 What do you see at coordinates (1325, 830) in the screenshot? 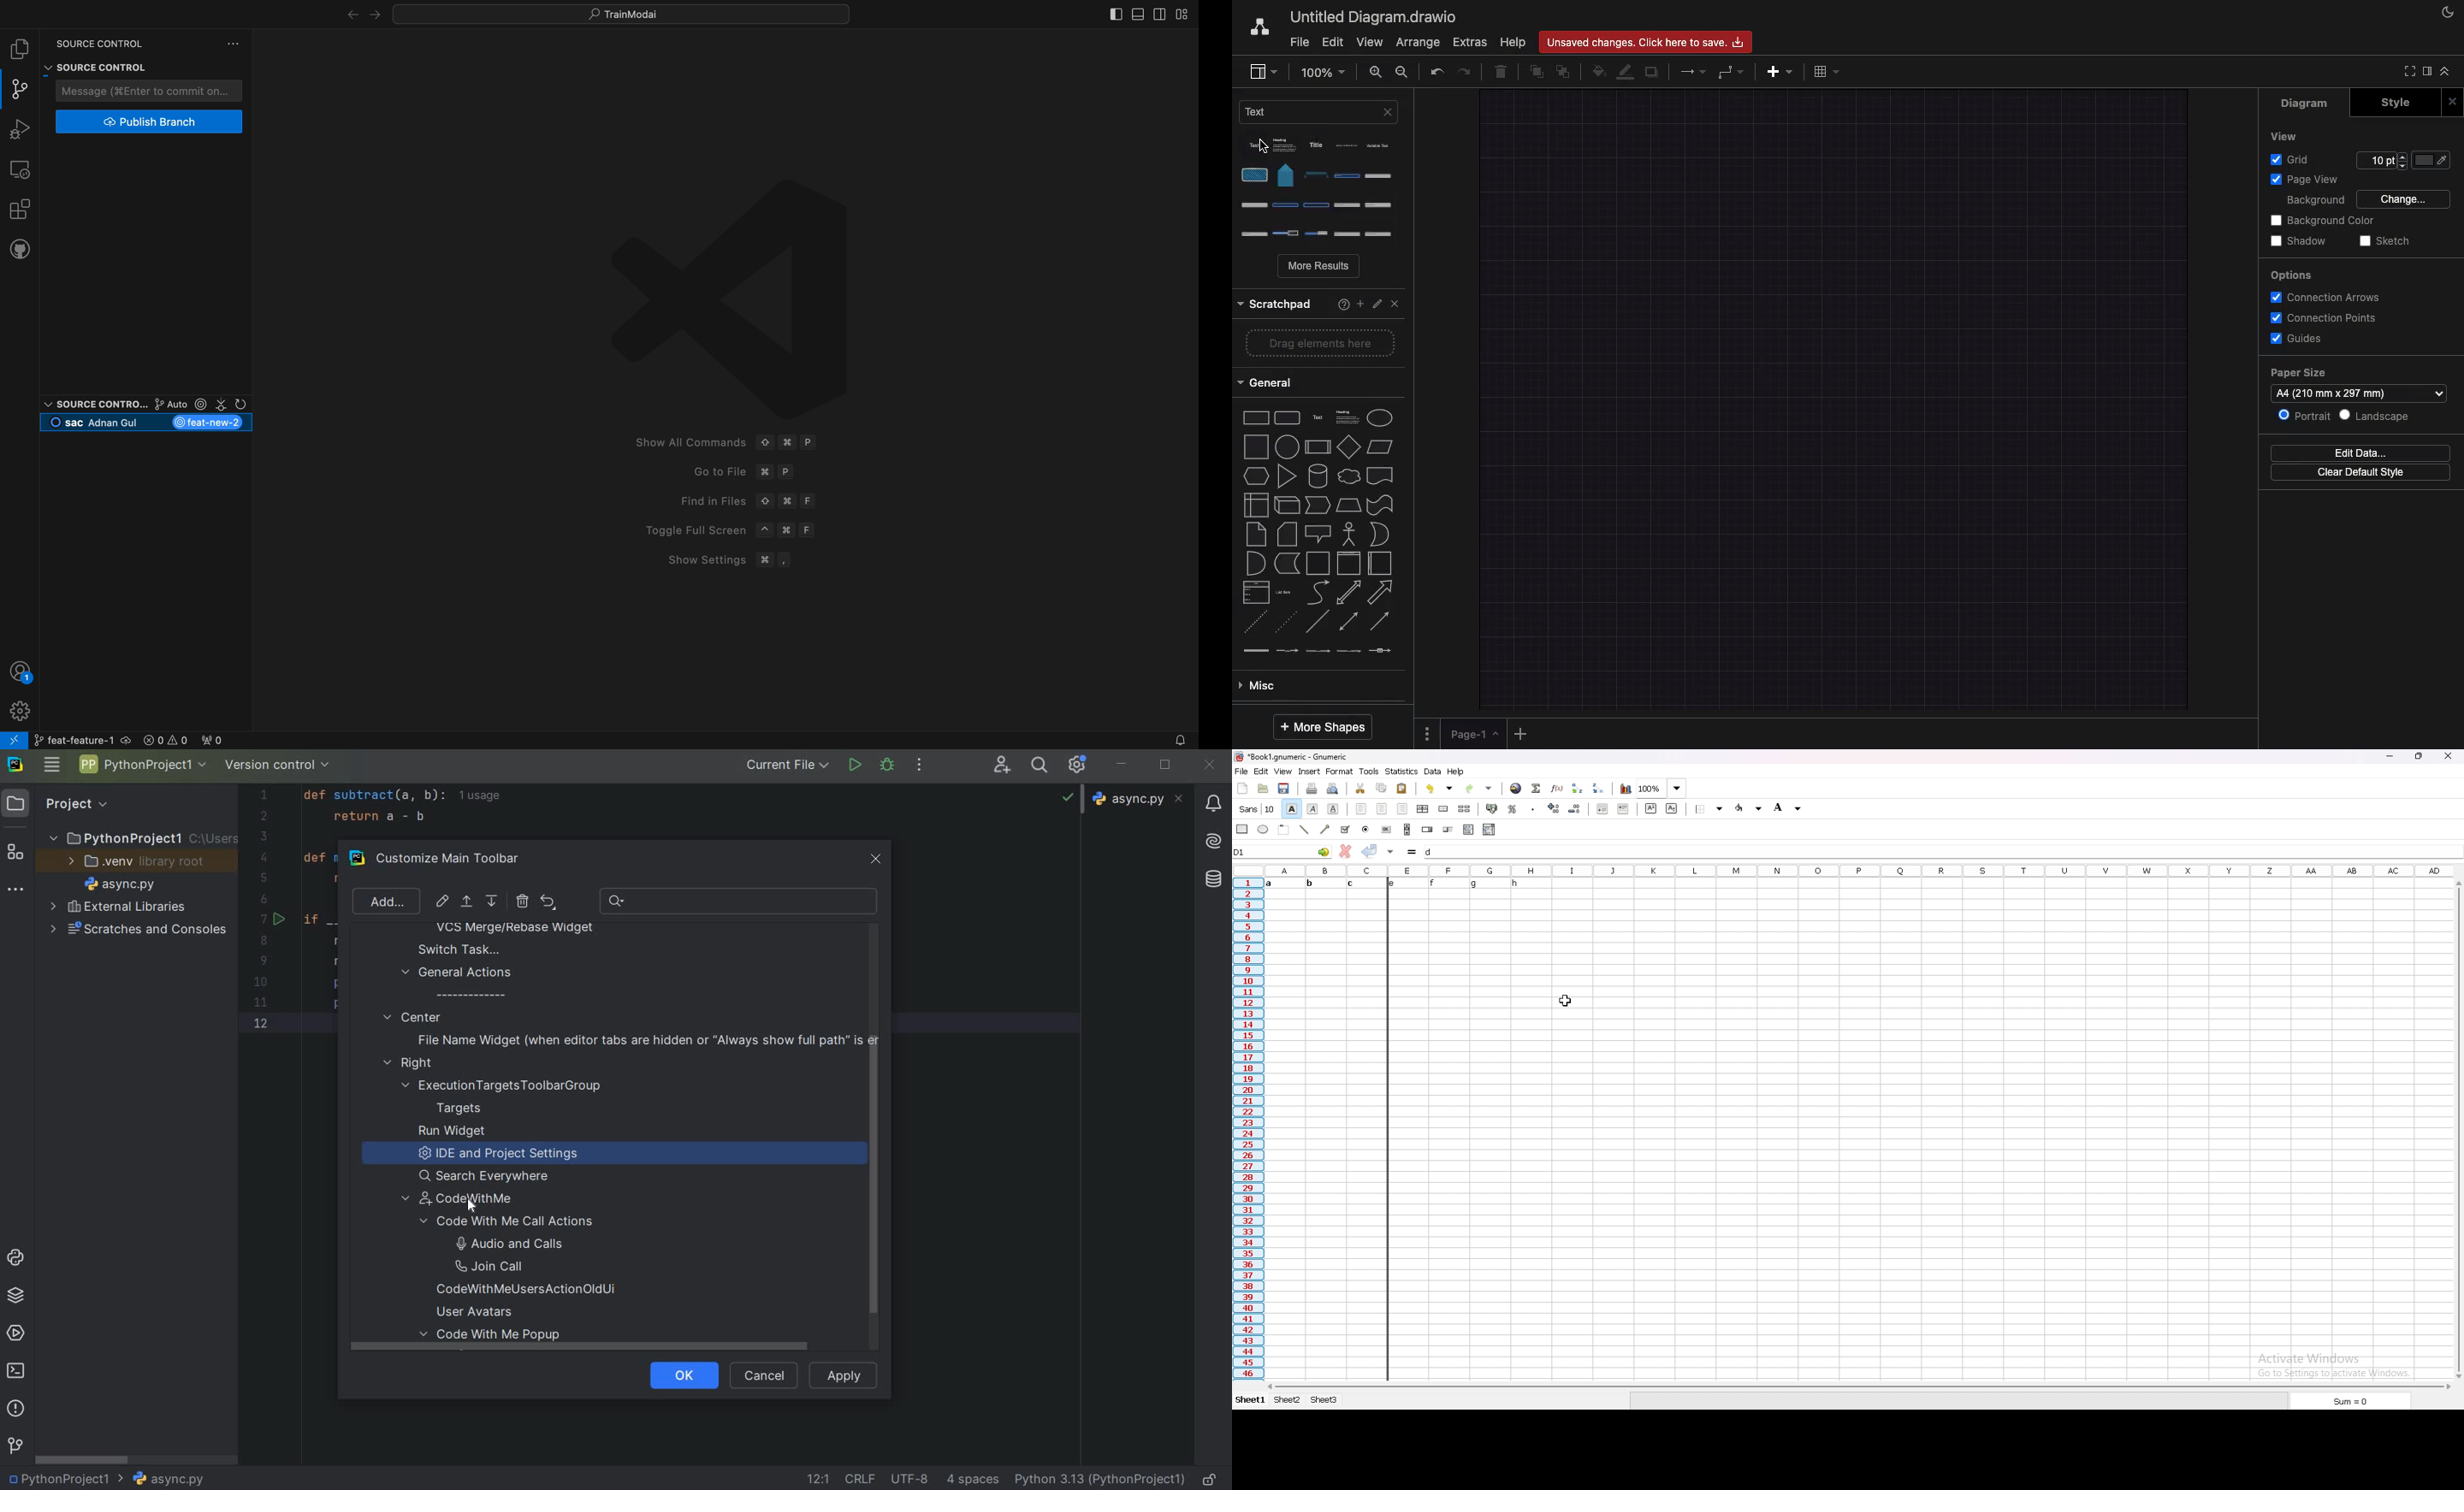
I see `arrowed line` at bounding box center [1325, 830].